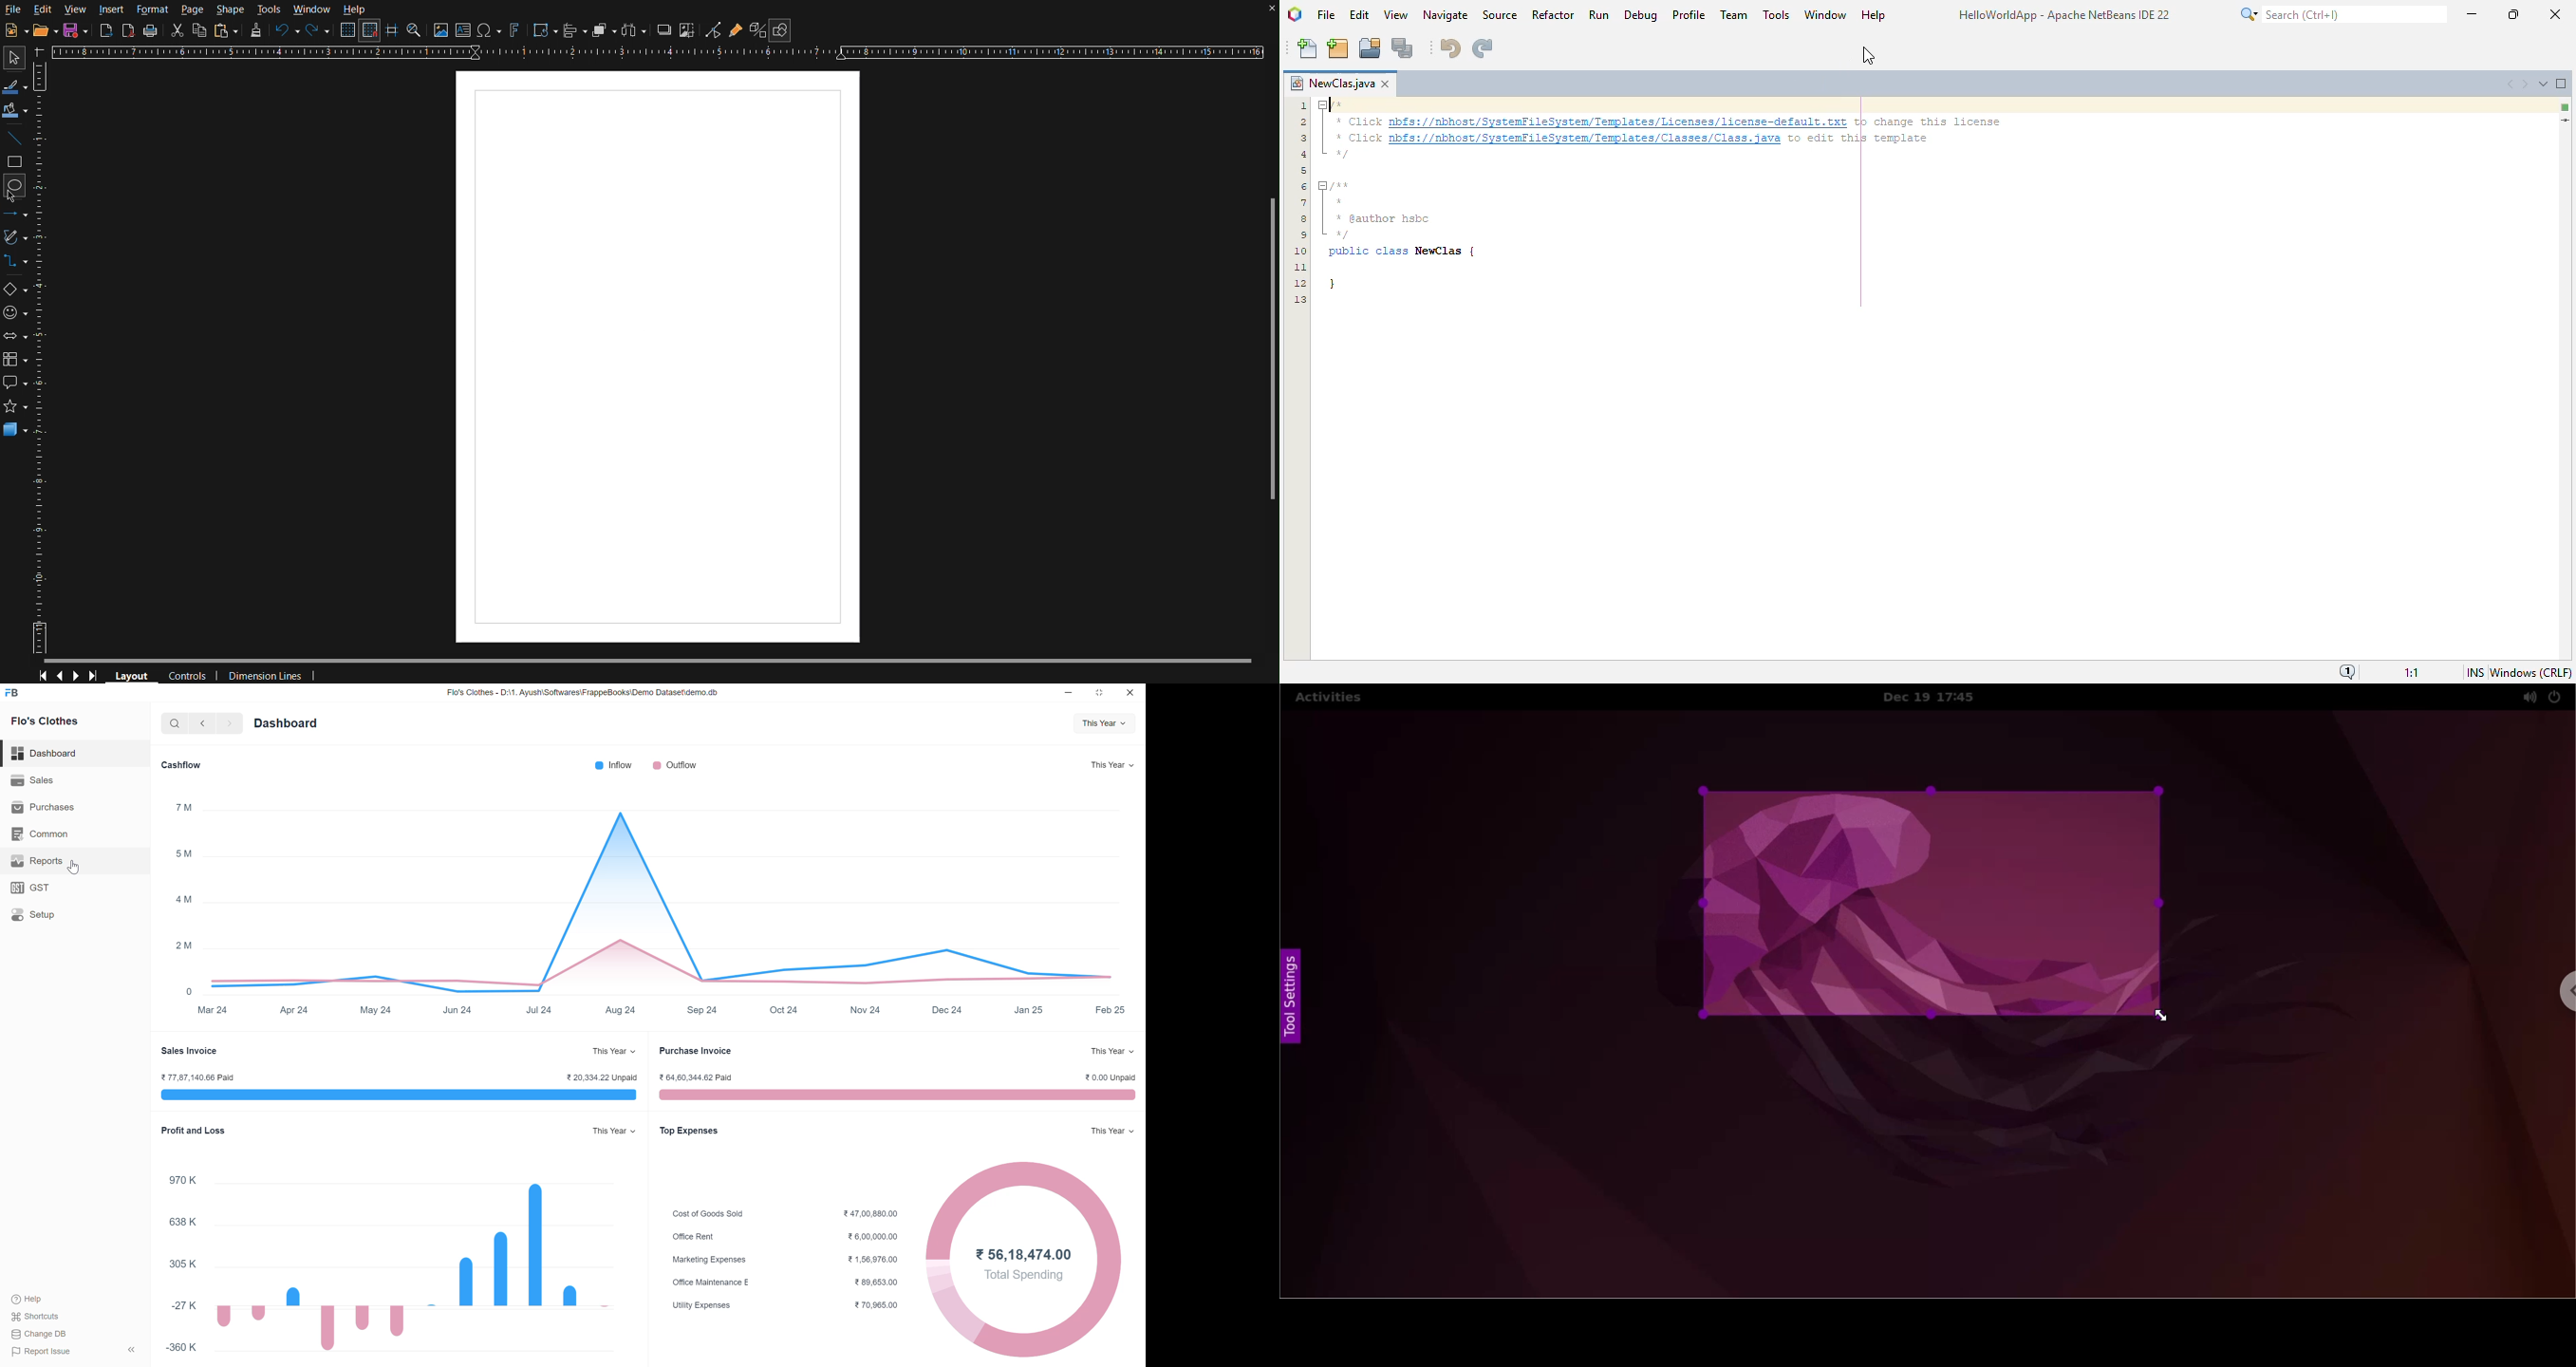 This screenshot has height=1372, width=2576. What do you see at coordinates (294, 1010) in the screenshot?
I see `apr 24` at bounding box center [294, 1010].